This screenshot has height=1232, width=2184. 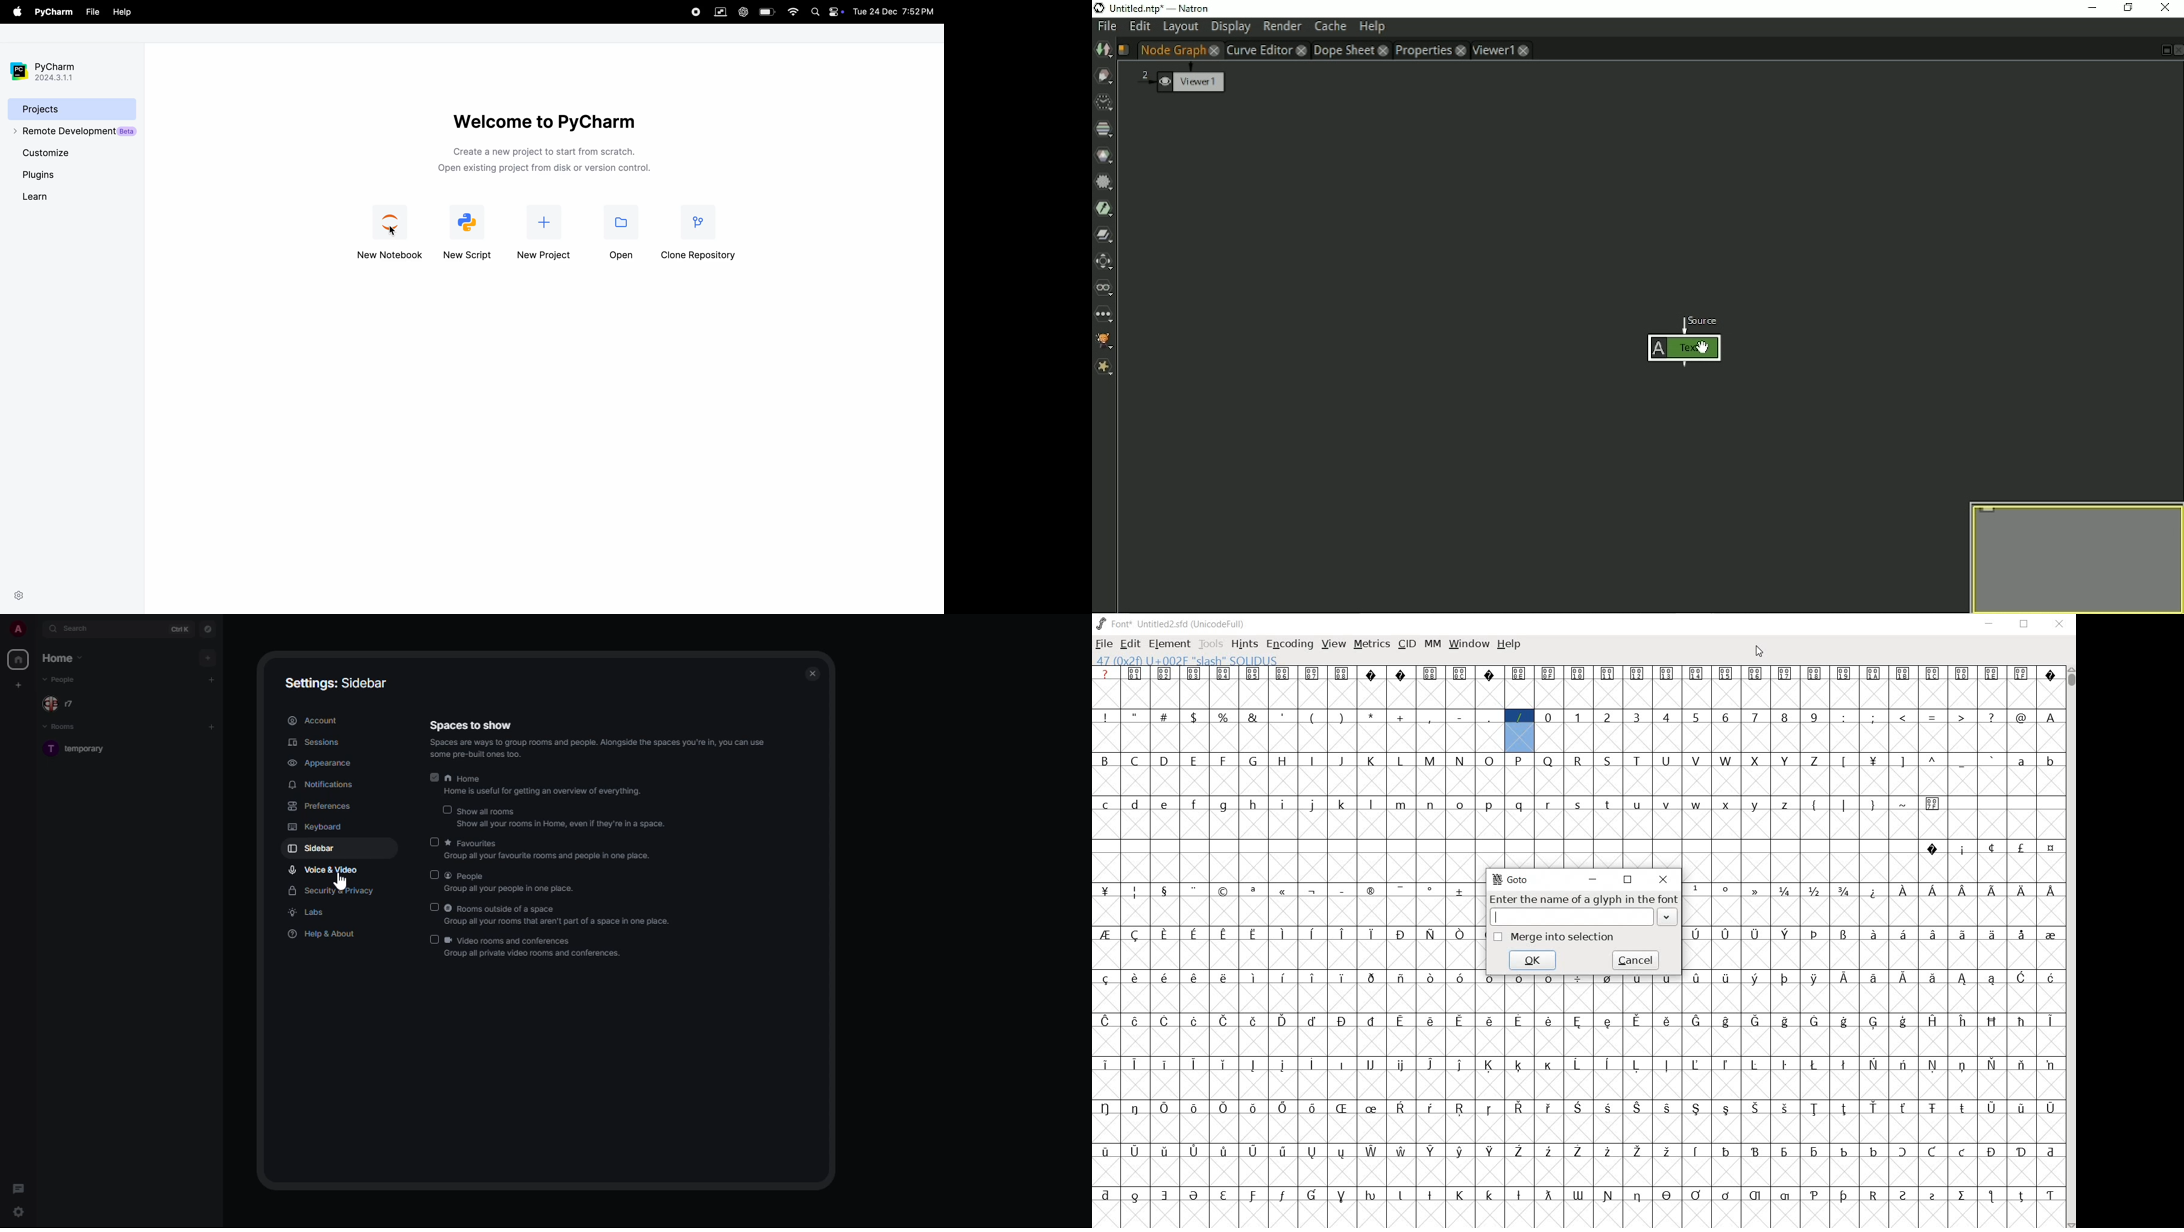 I want to click on glyph, so click(x=1518, y=979).